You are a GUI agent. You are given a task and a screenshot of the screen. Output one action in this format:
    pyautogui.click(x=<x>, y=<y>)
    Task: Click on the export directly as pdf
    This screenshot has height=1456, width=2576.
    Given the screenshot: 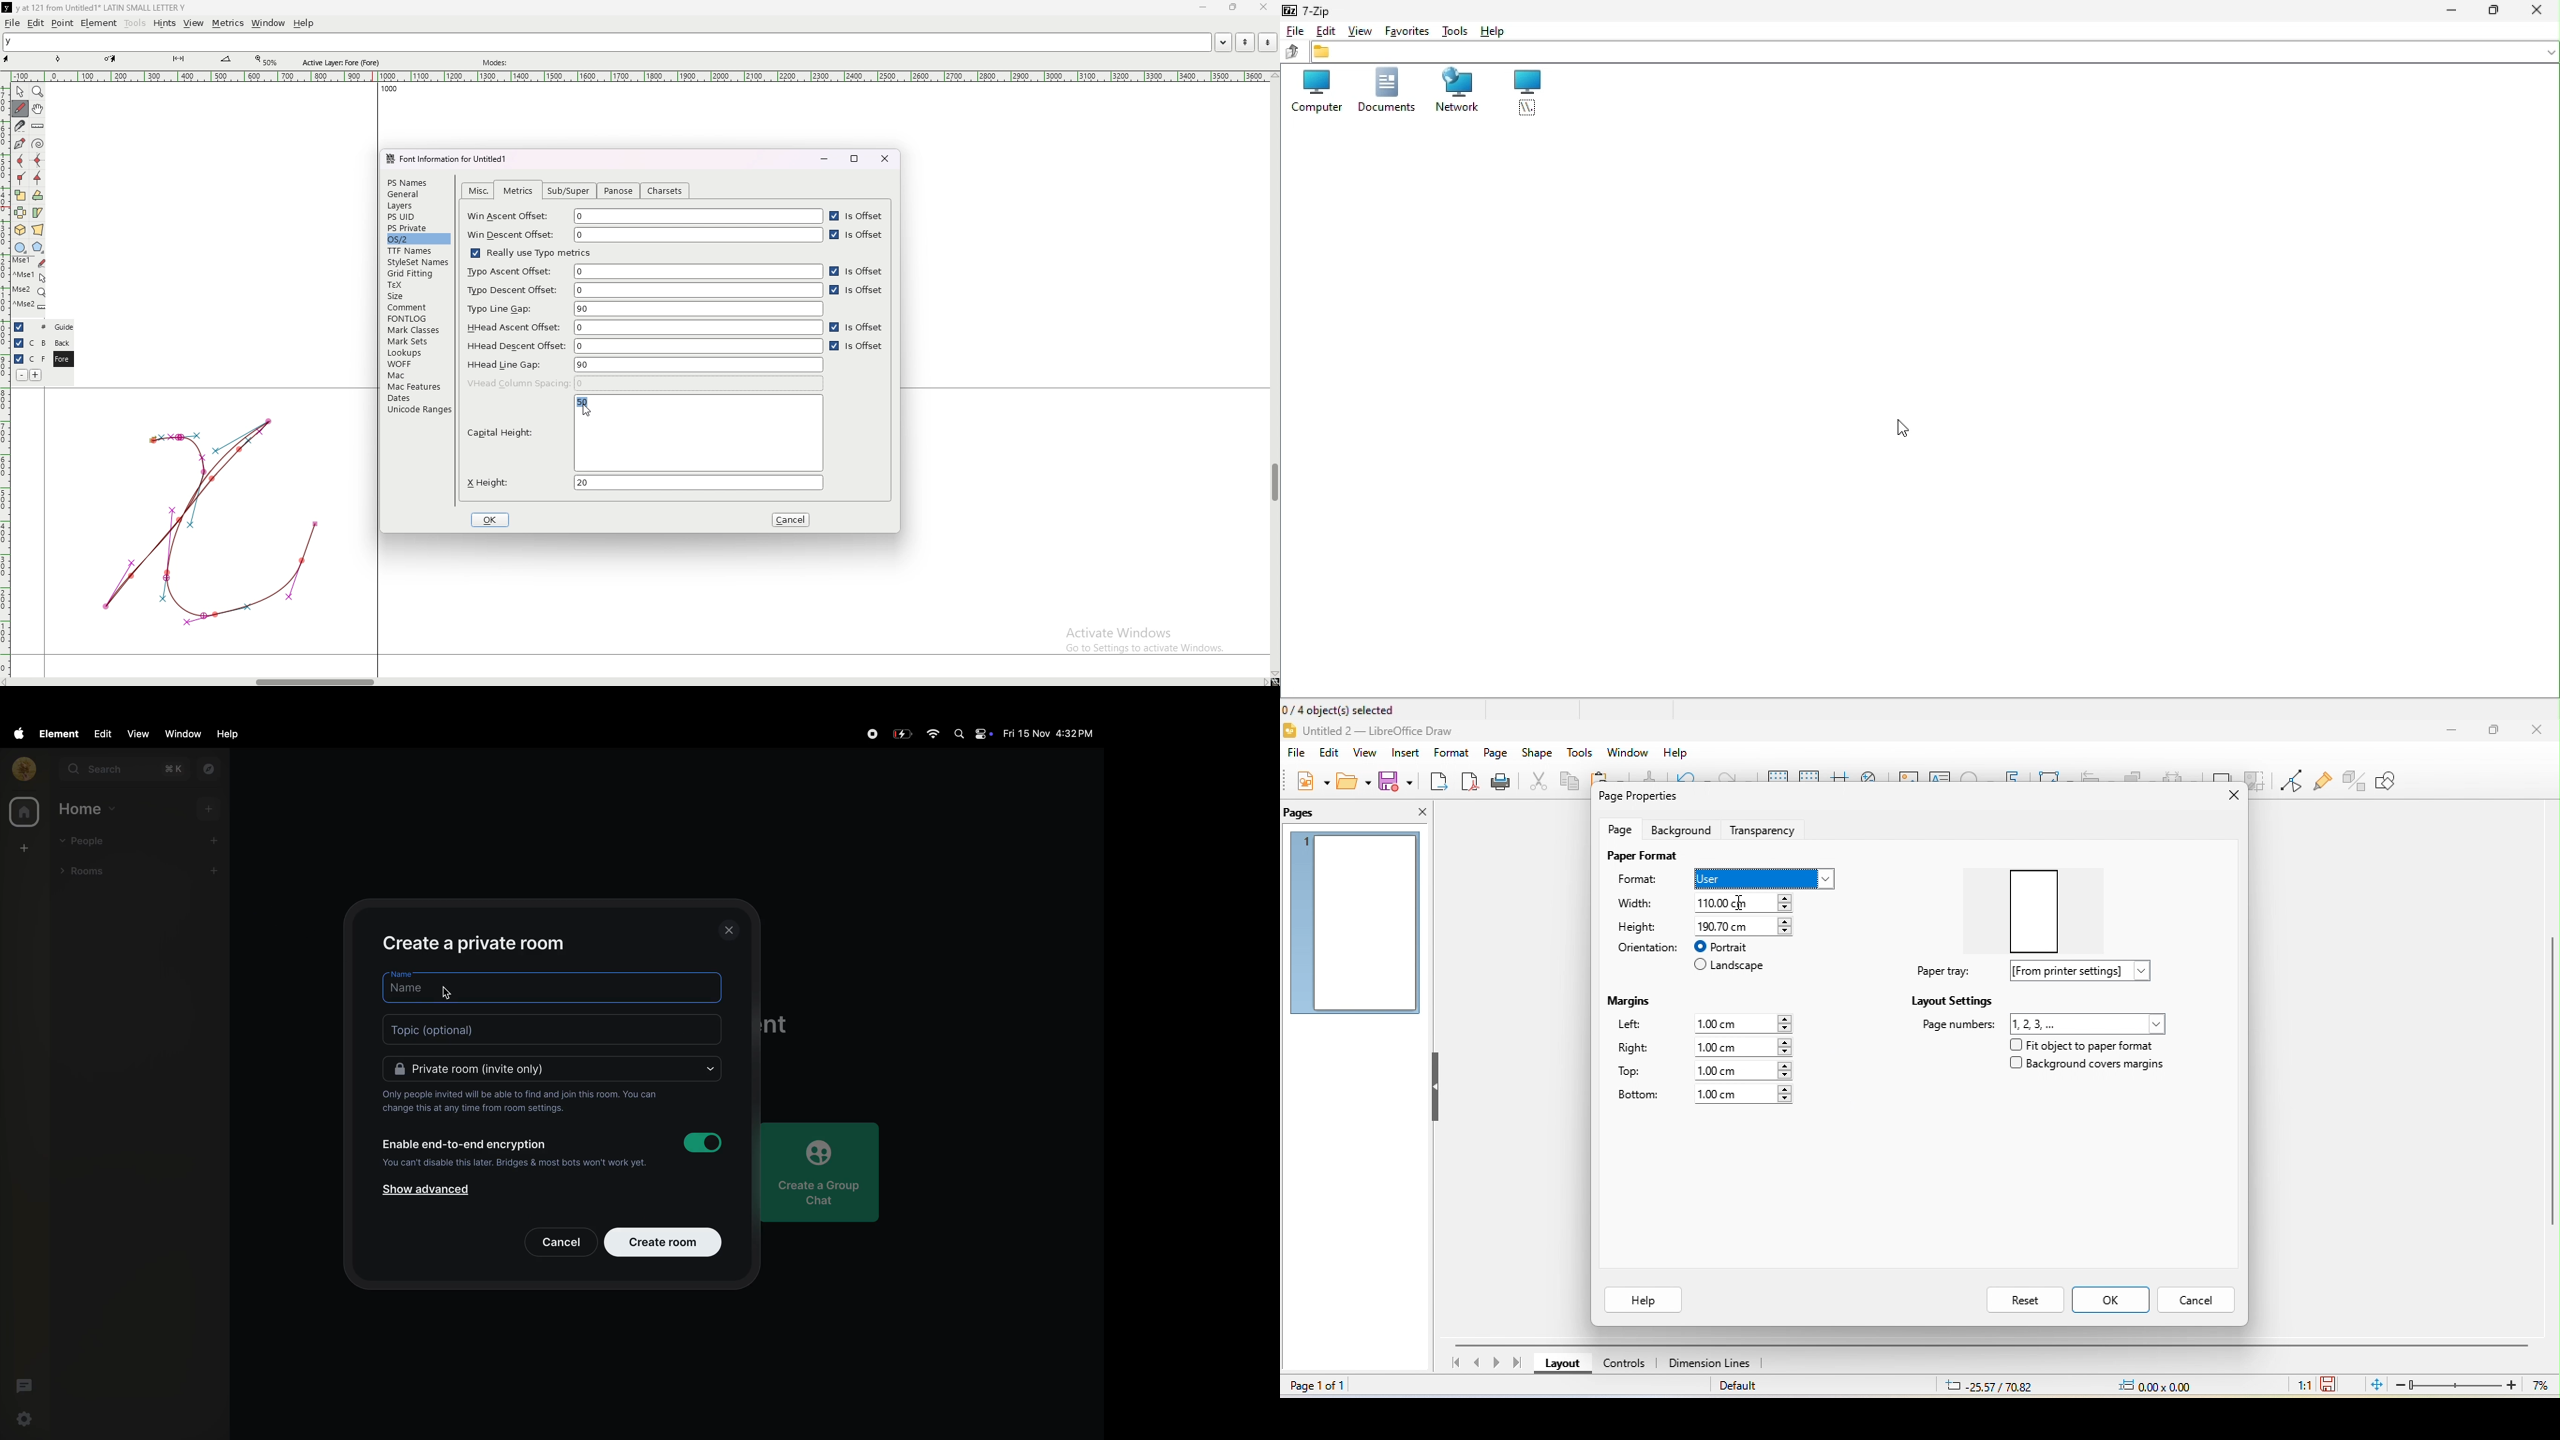 What is the action you would take?
    pyautogui.click(x=1469, y=782)
    